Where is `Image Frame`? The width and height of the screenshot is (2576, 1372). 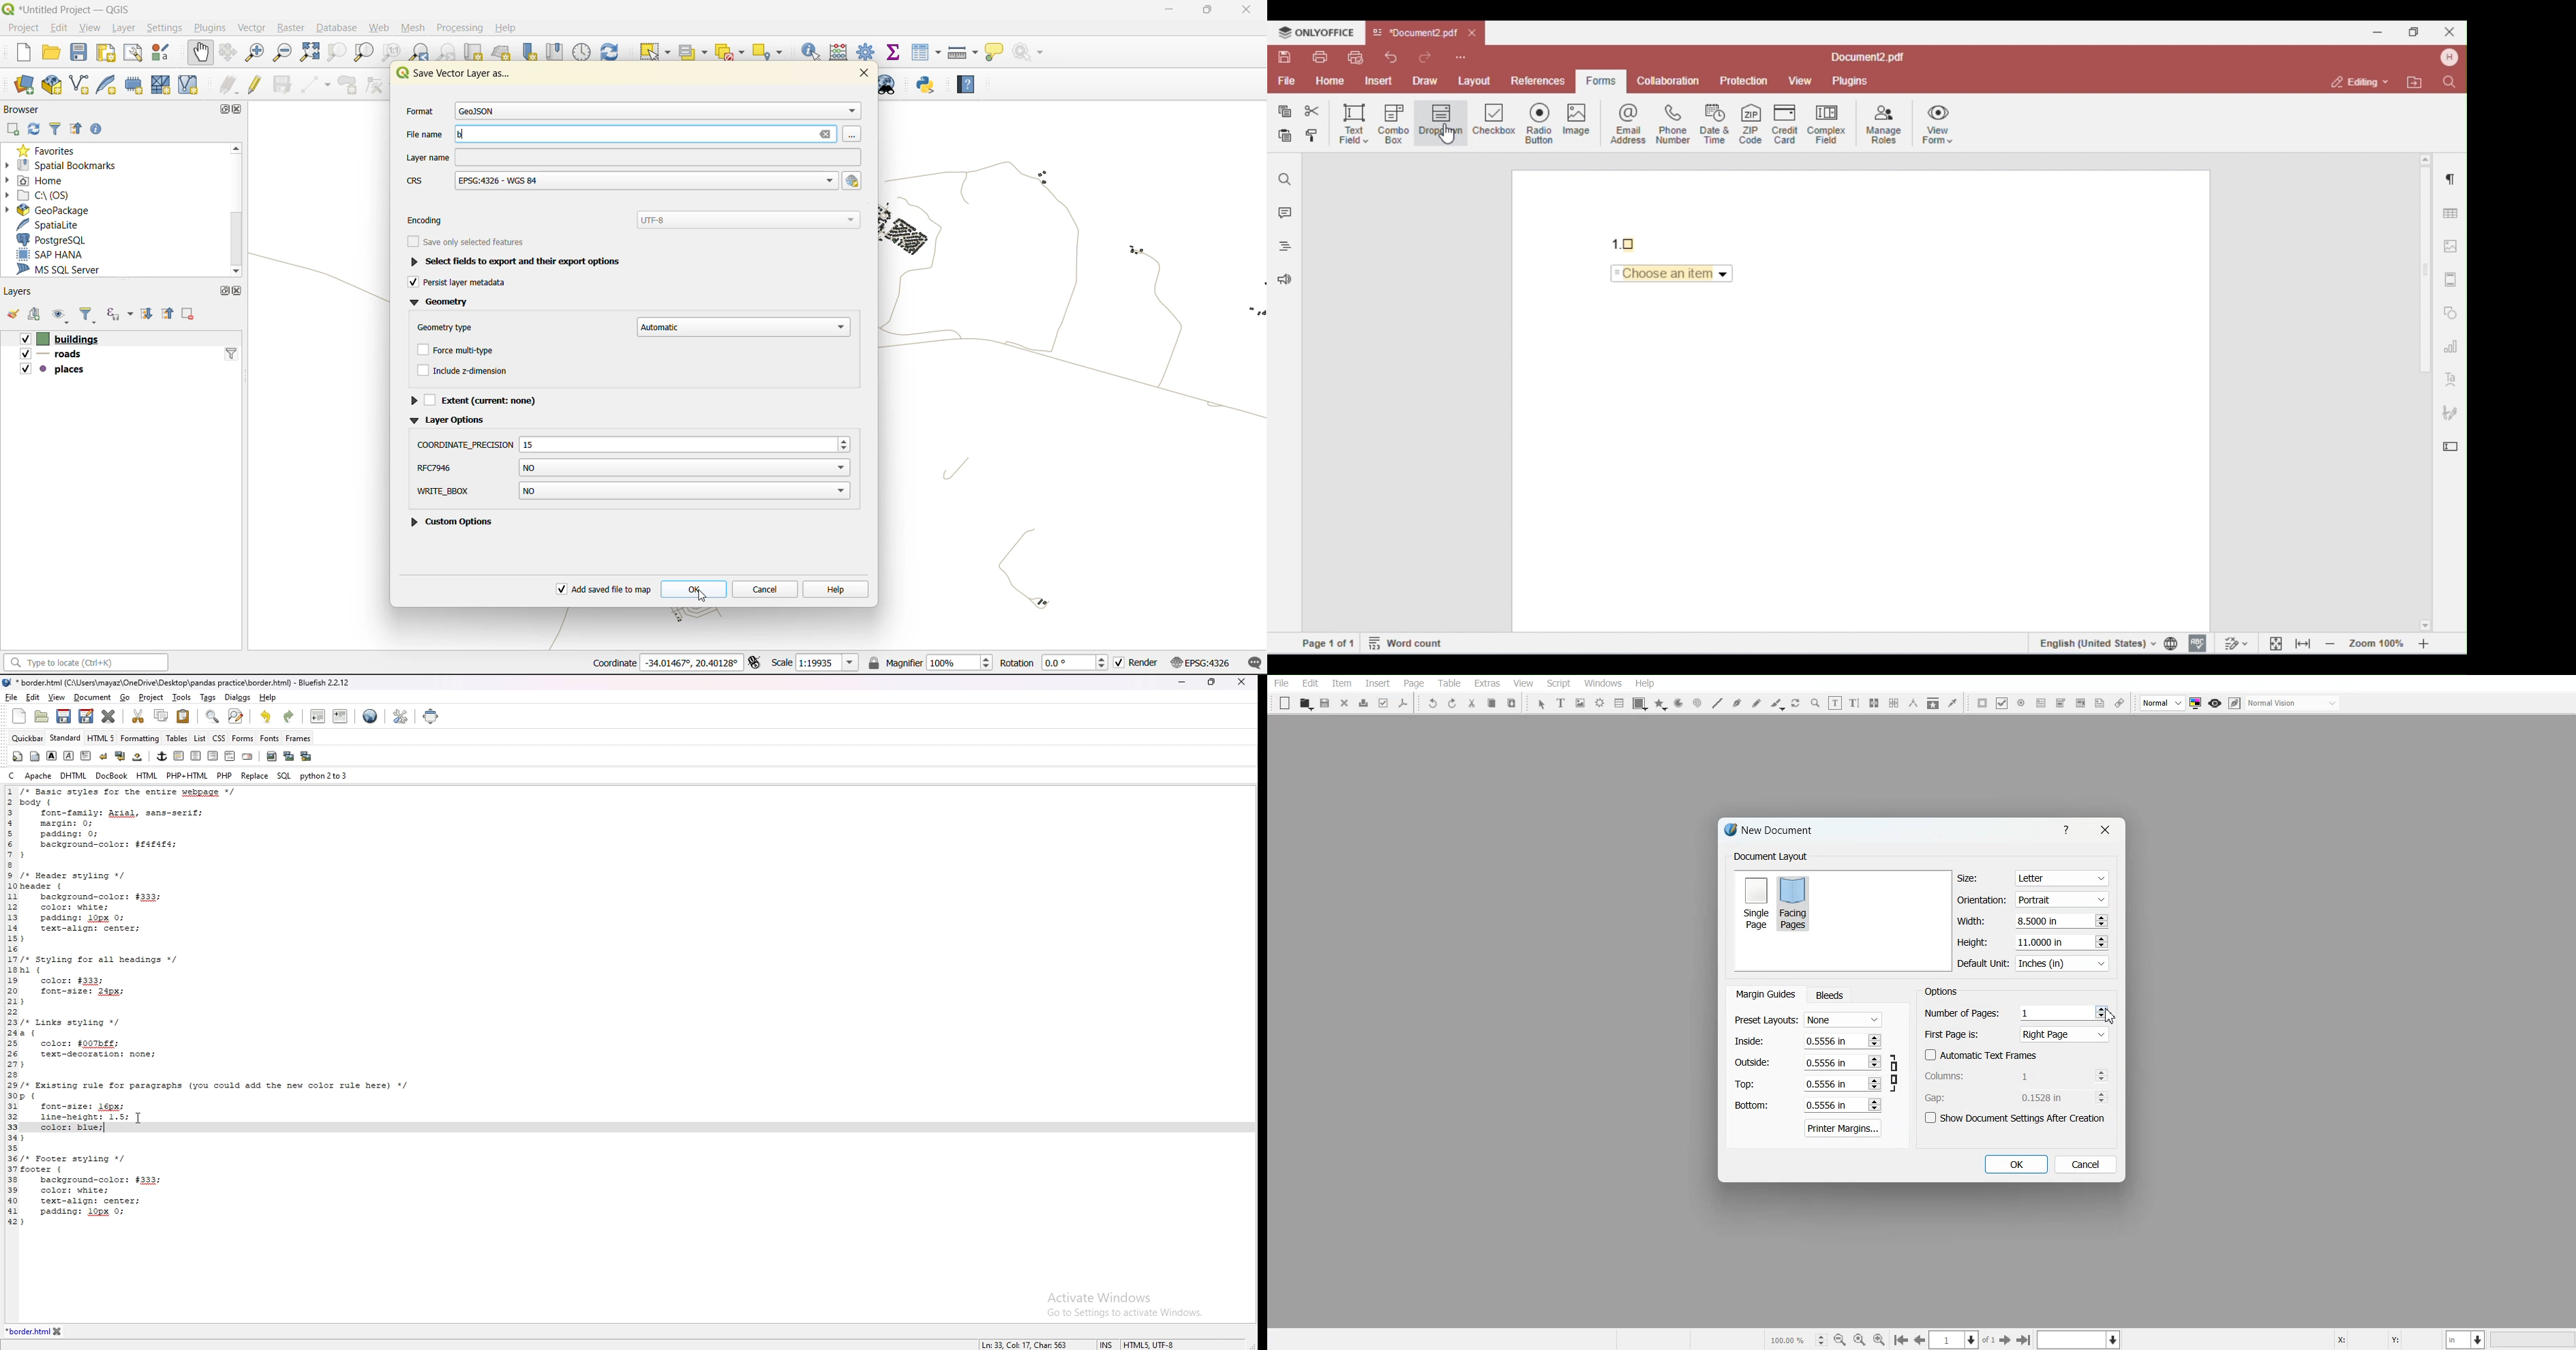 Image Frame is located at coordinates (1581, 703).